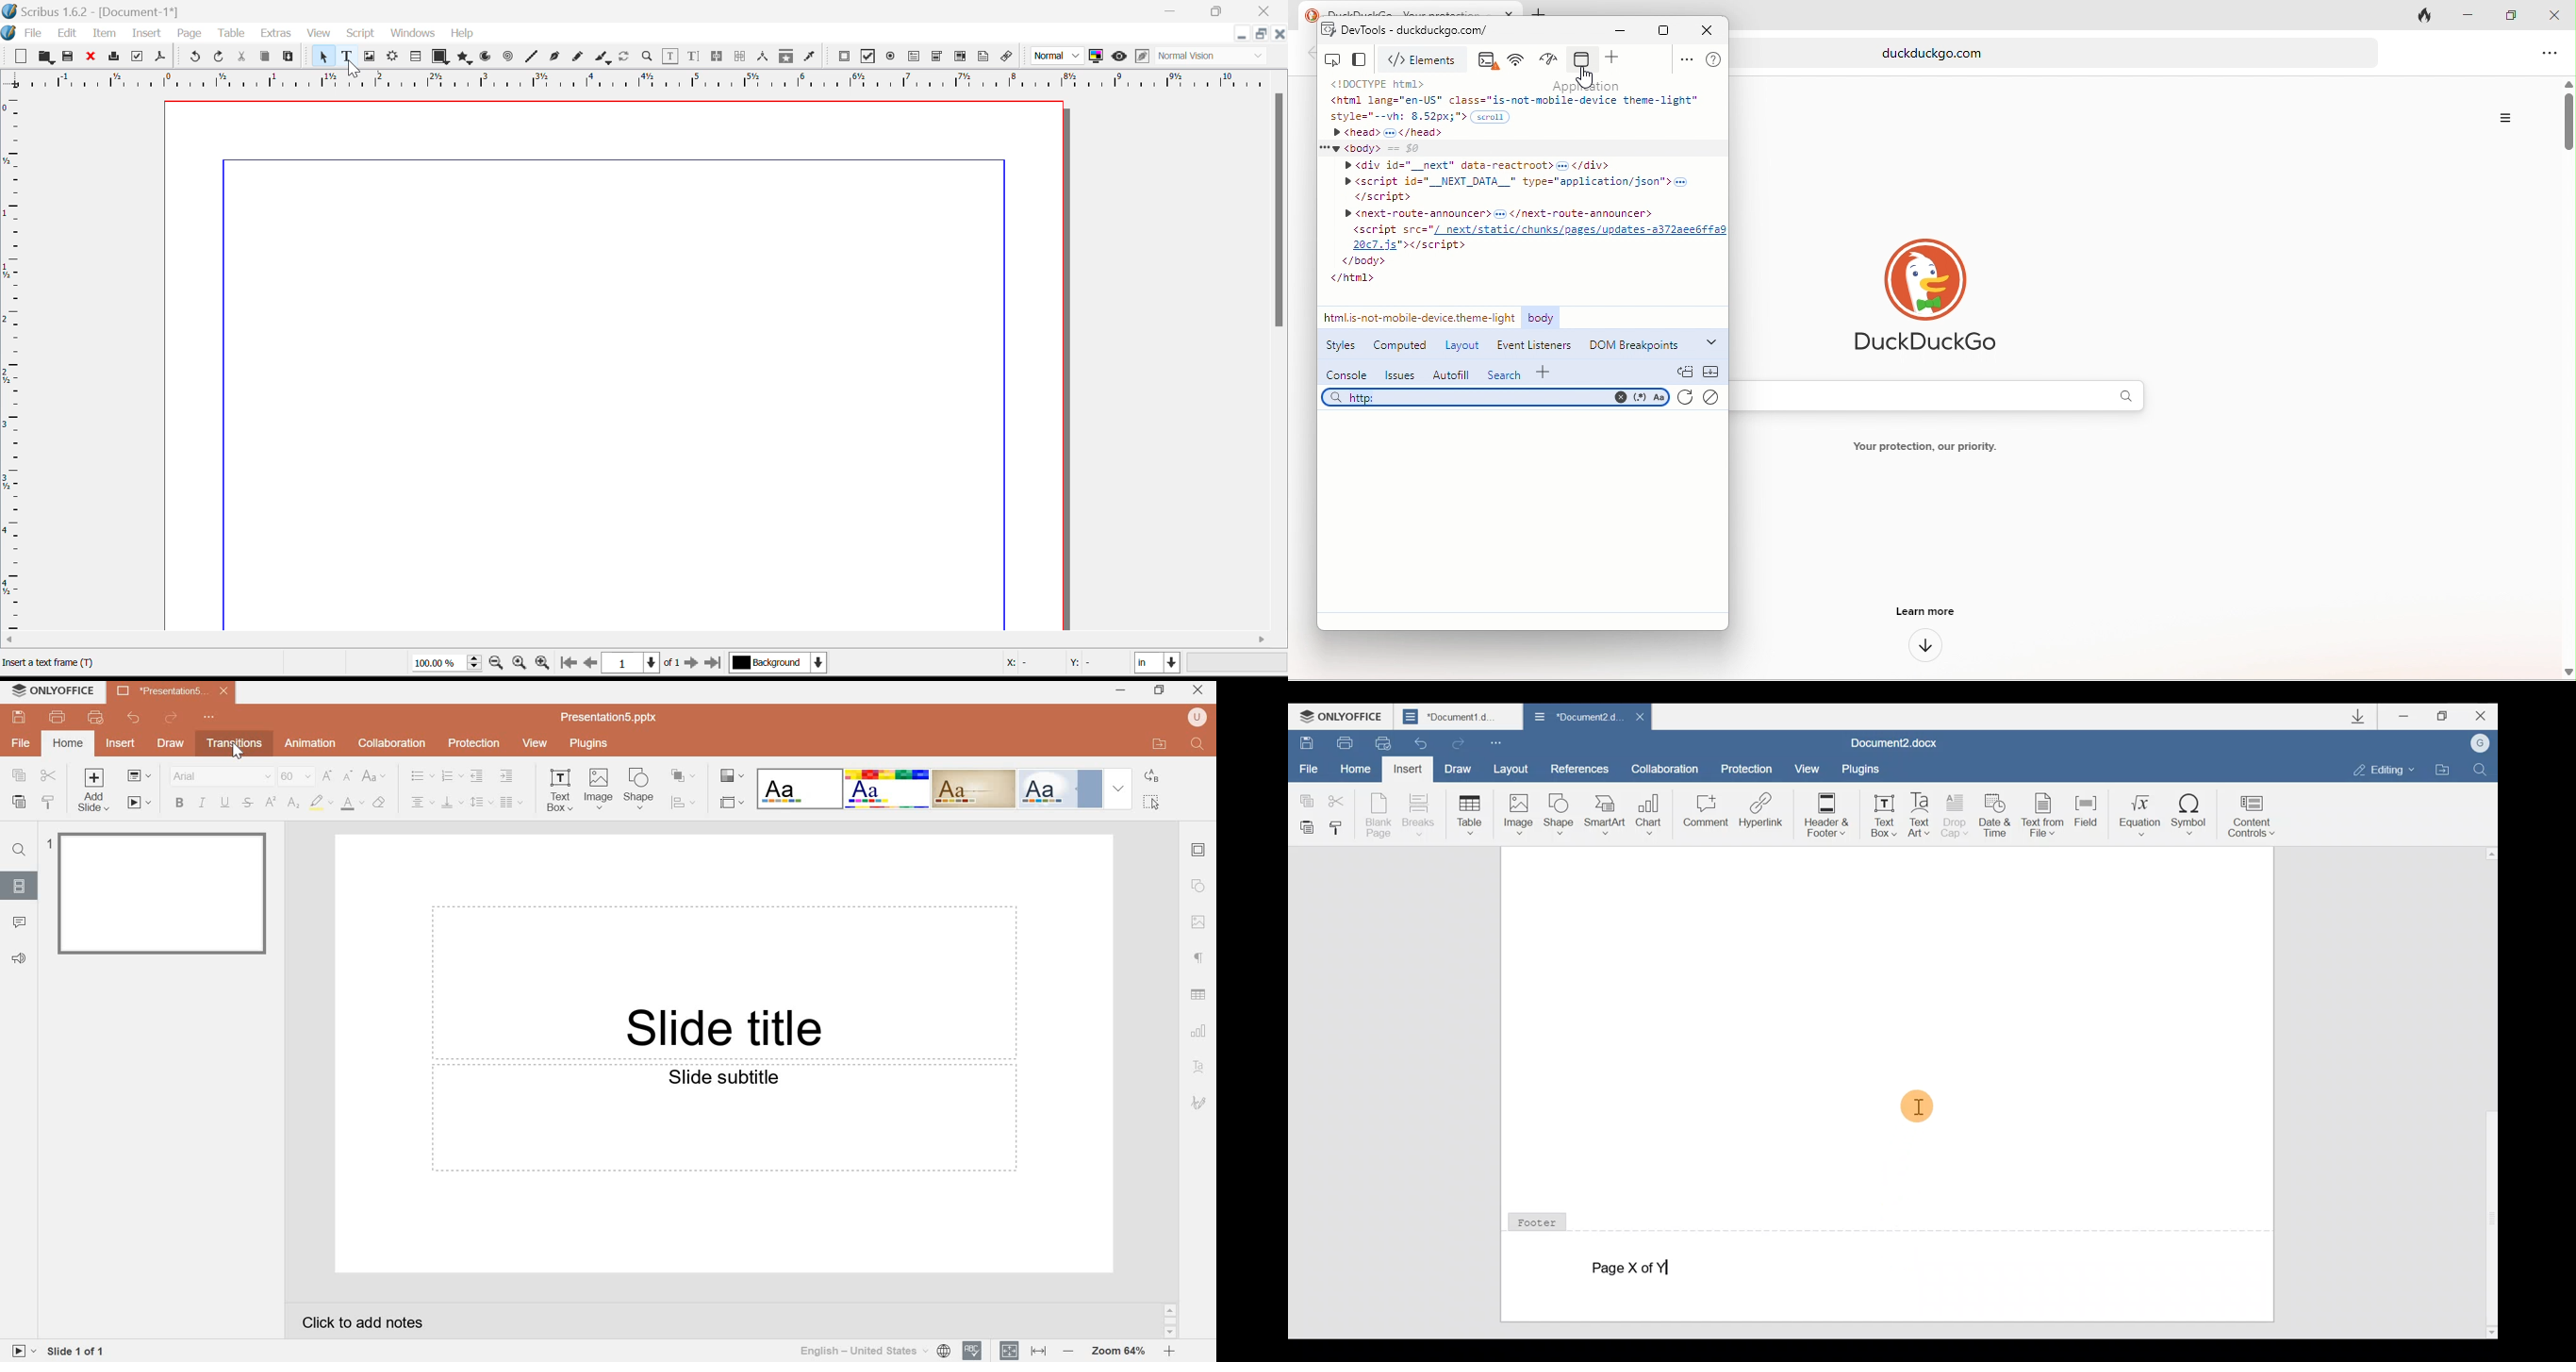 The width and height of the screenshot is (2576, 1372). What do you see at coordinates (1703, 813) in the screenshot?
I see `Comment` at bounding box center [1703, 813].